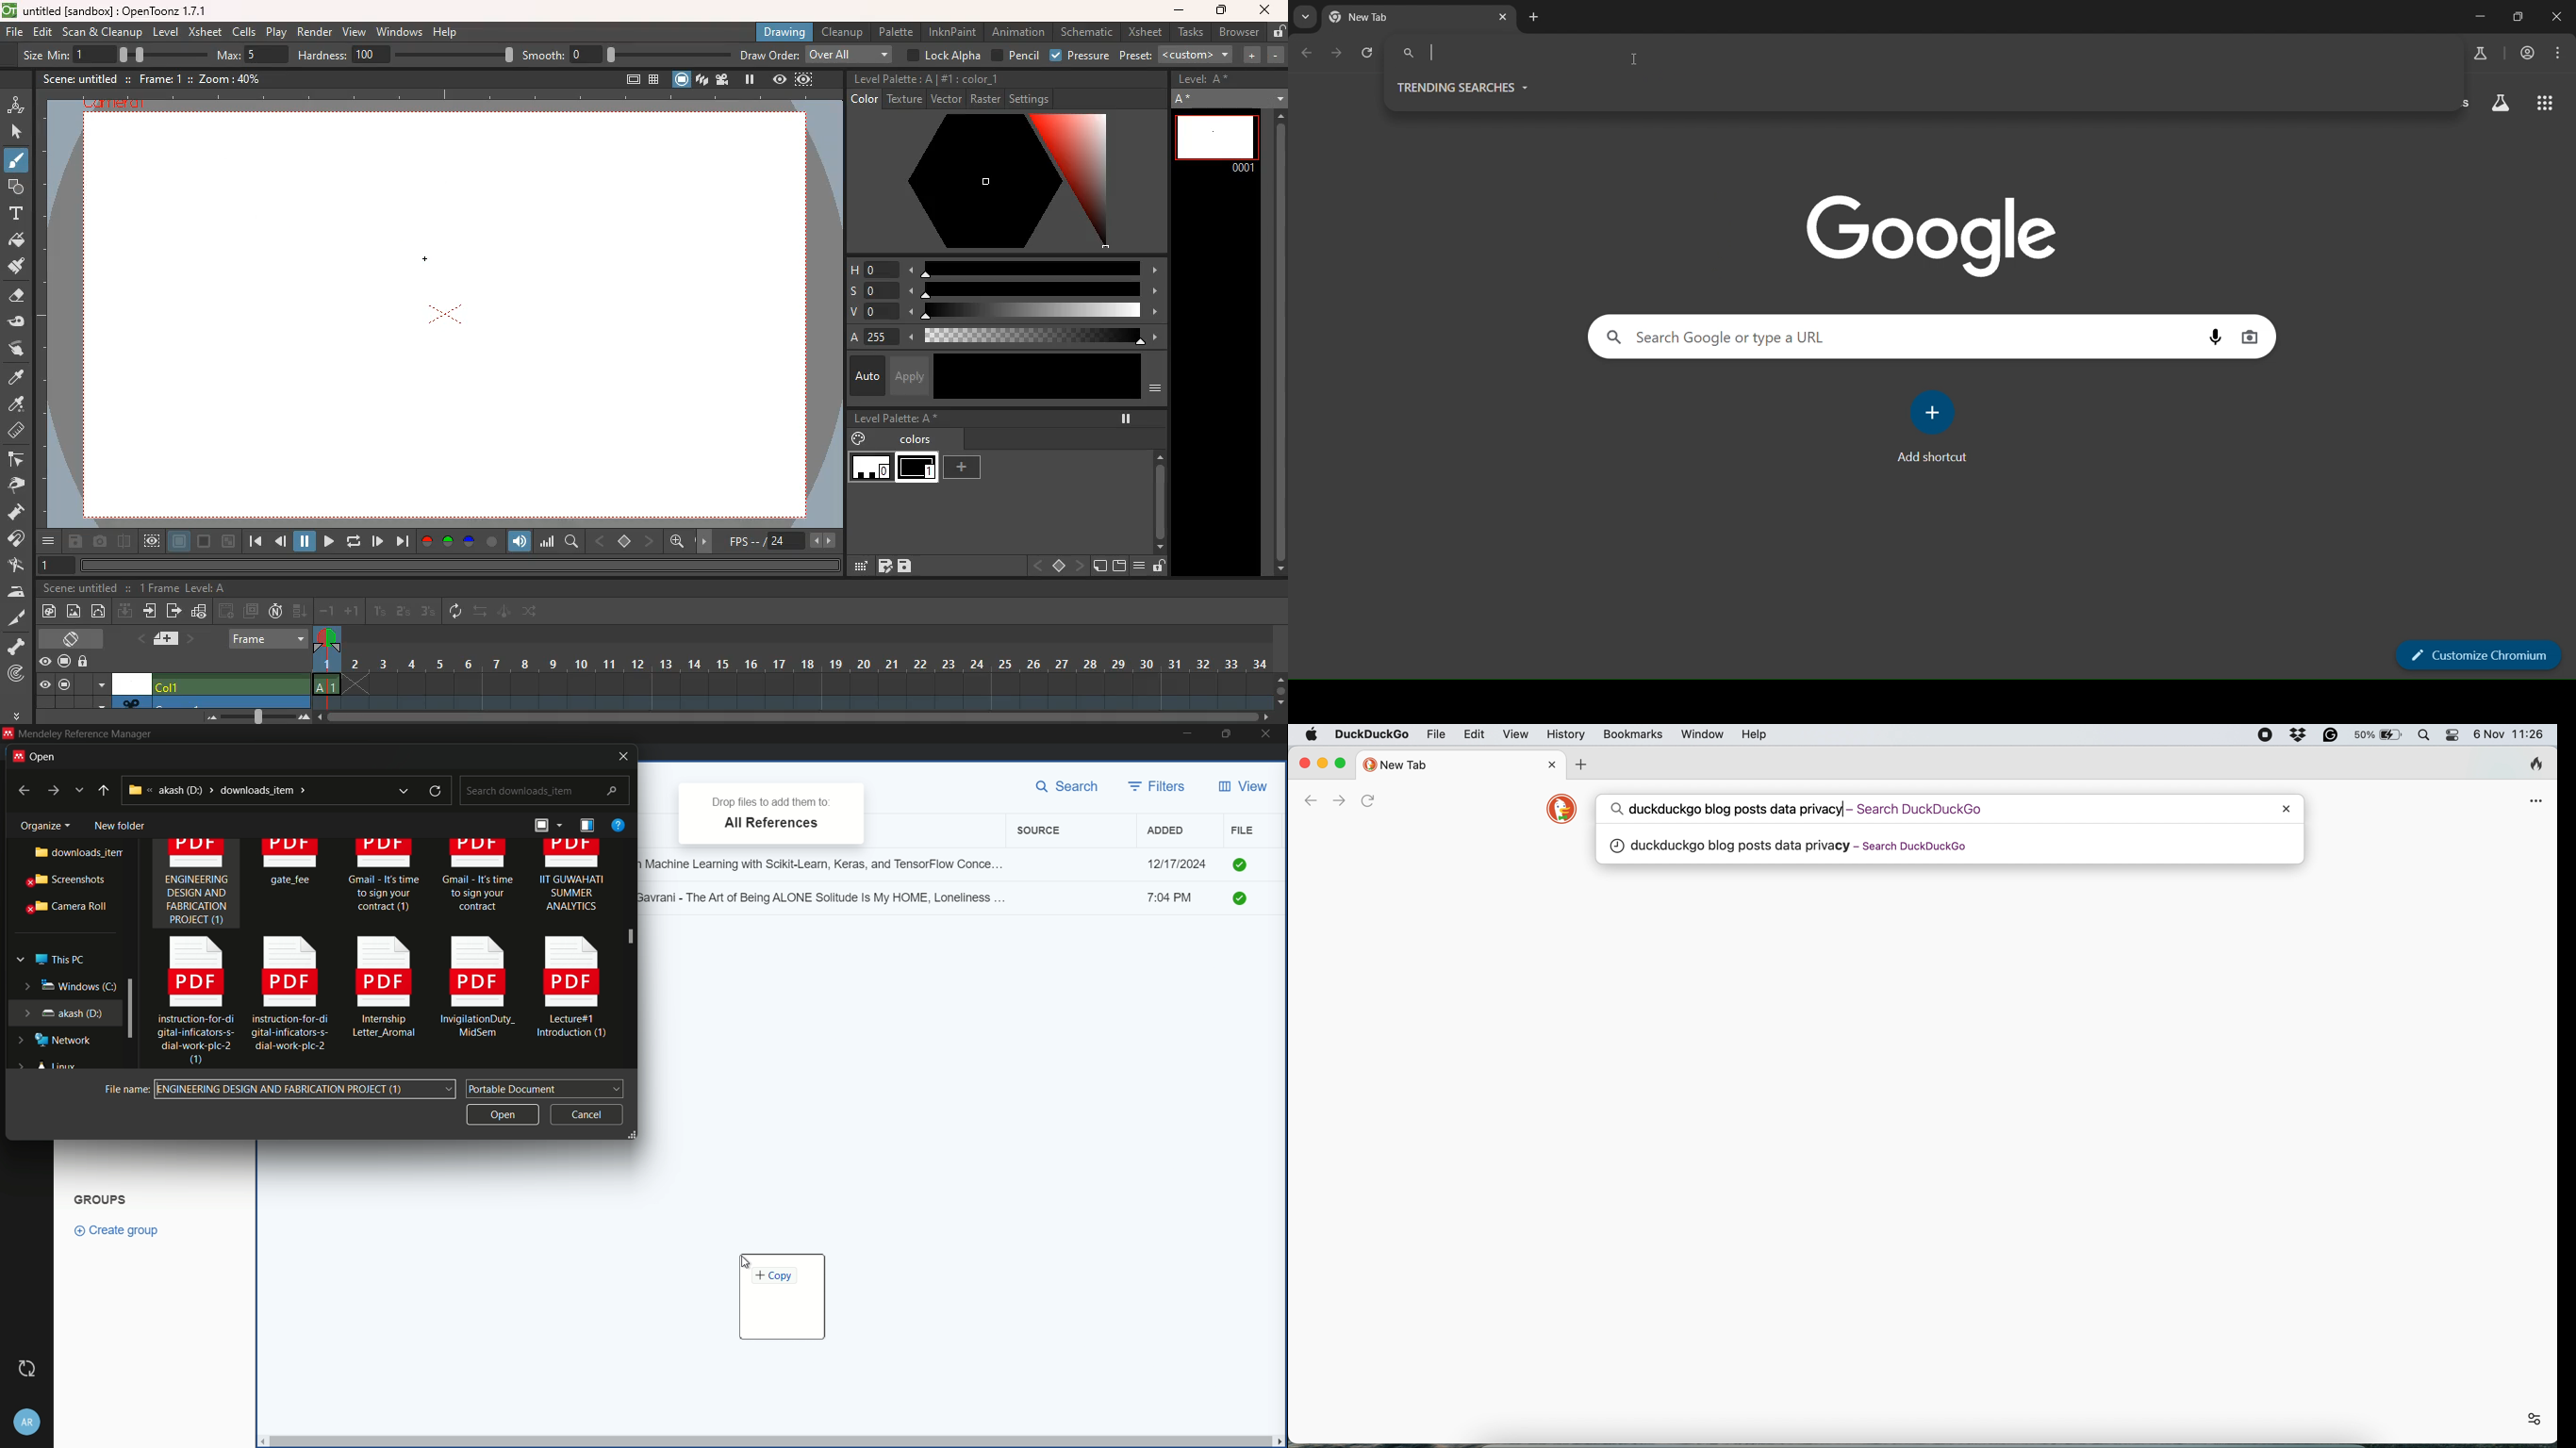 The image size is (2576, 1456). I want to click on add shortcut, so click(1937, 426).